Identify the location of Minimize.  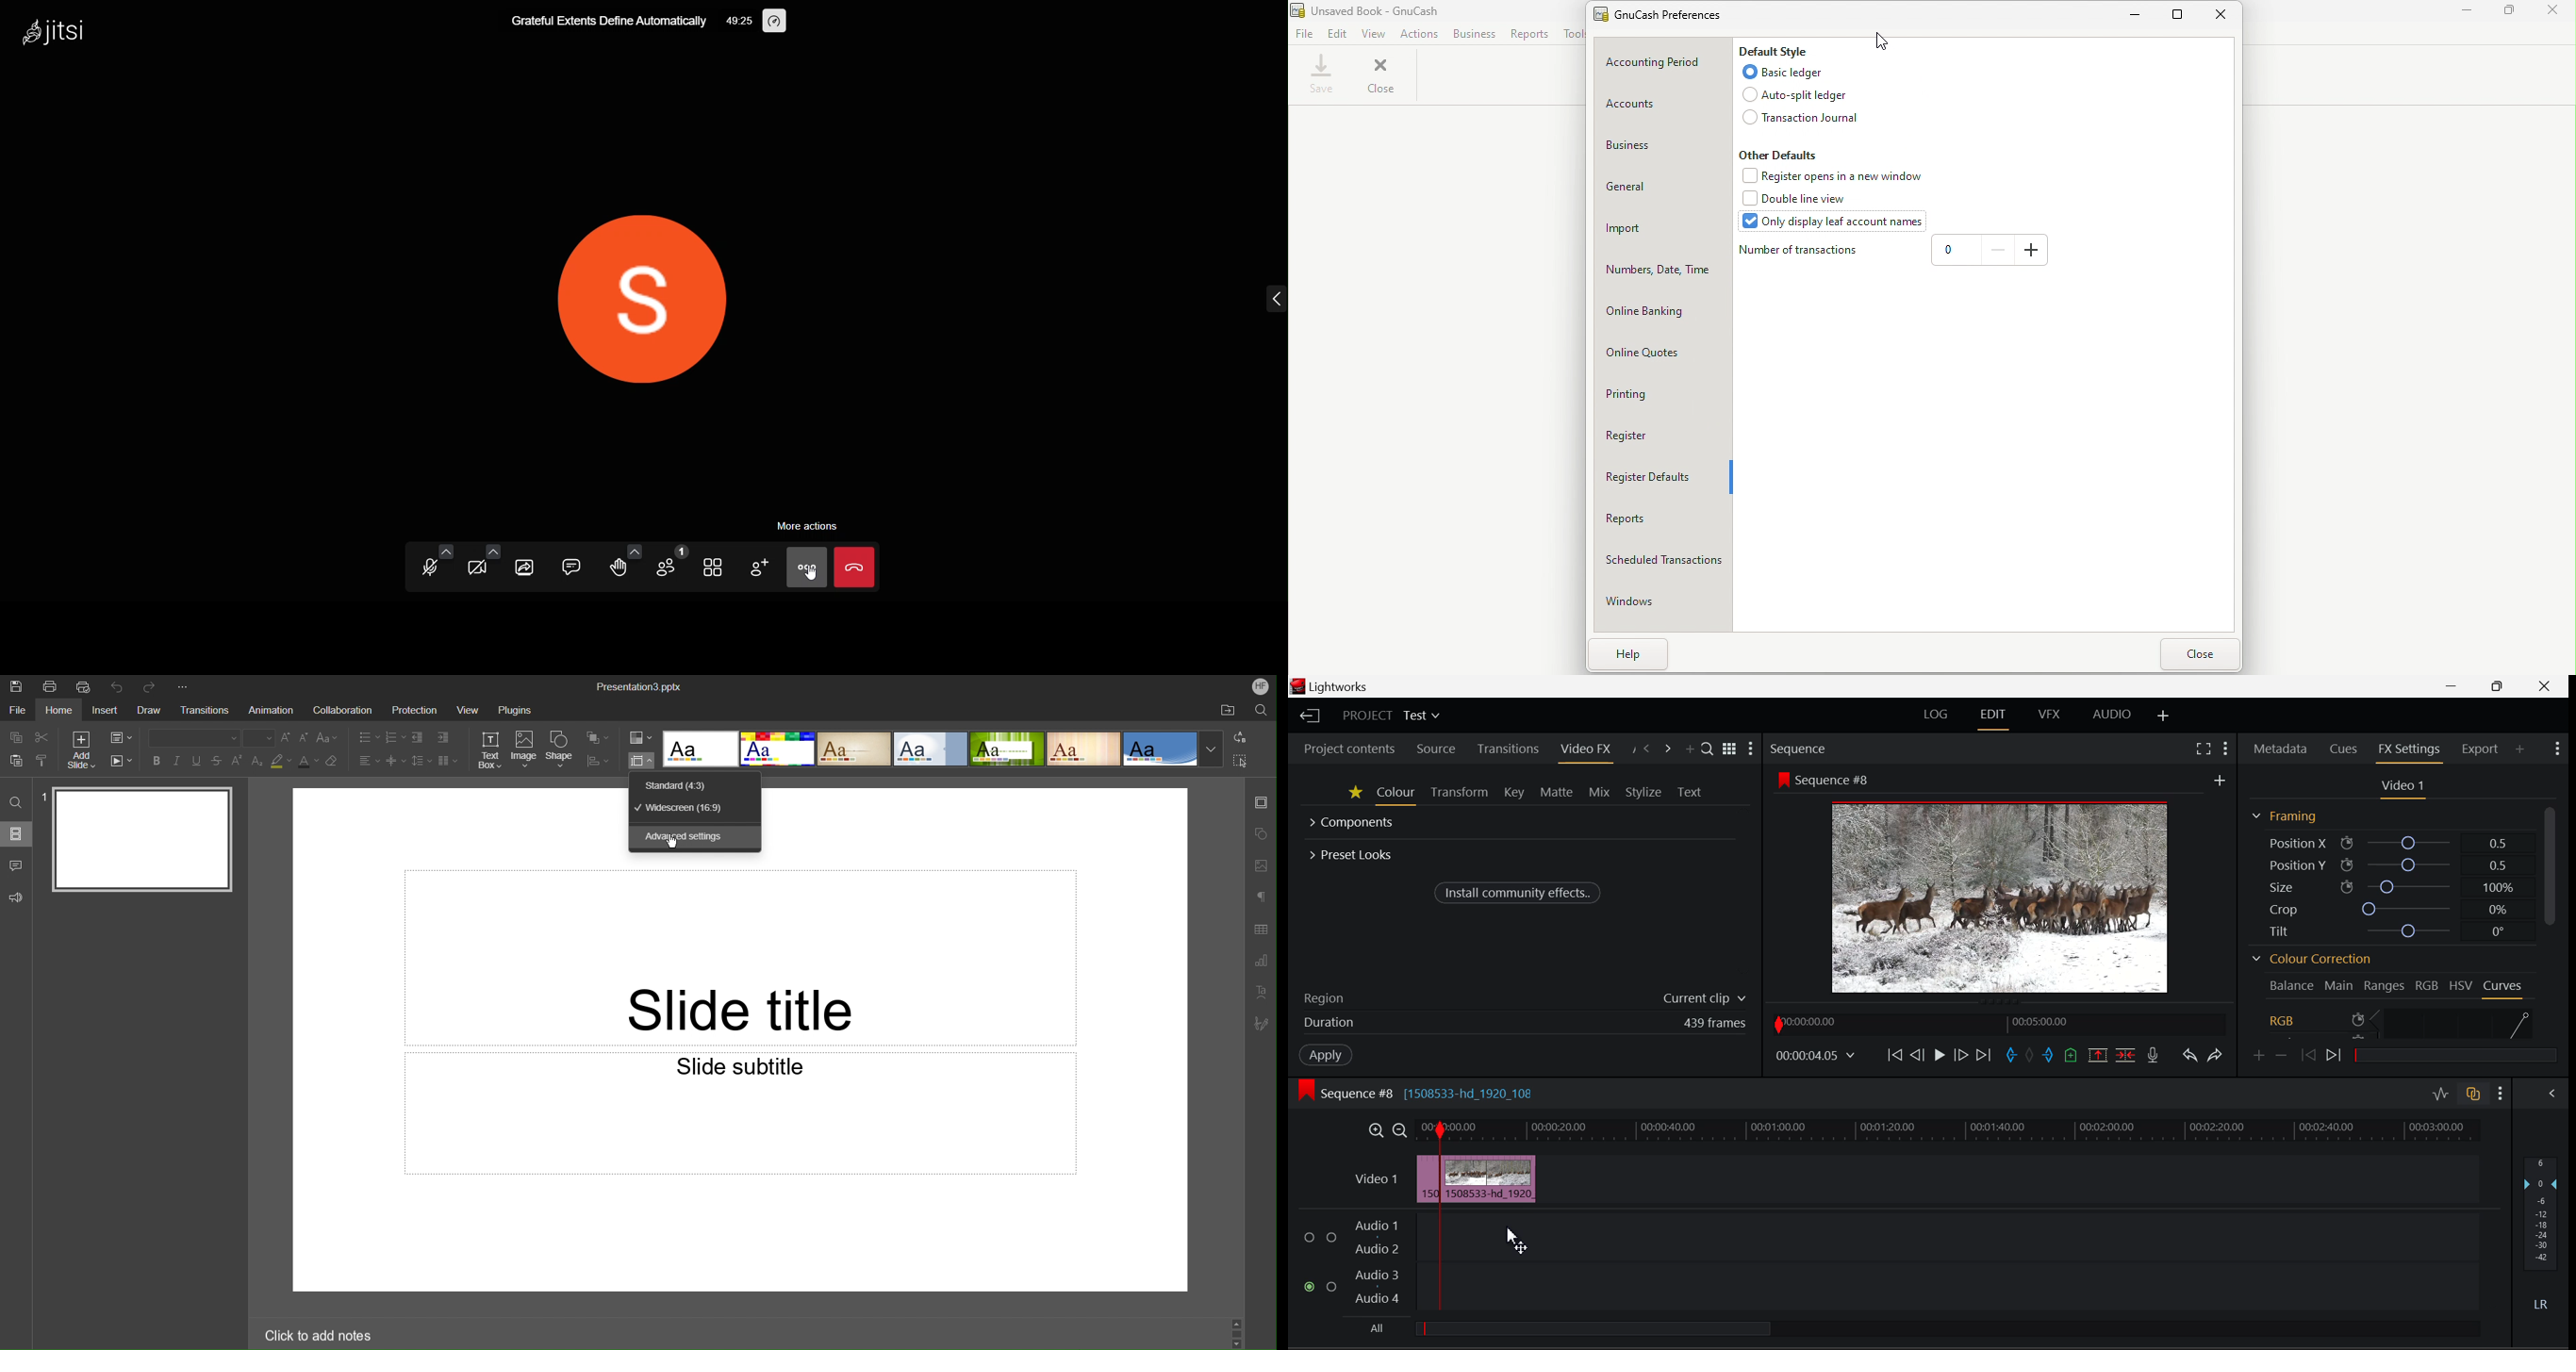
(2498, 686).